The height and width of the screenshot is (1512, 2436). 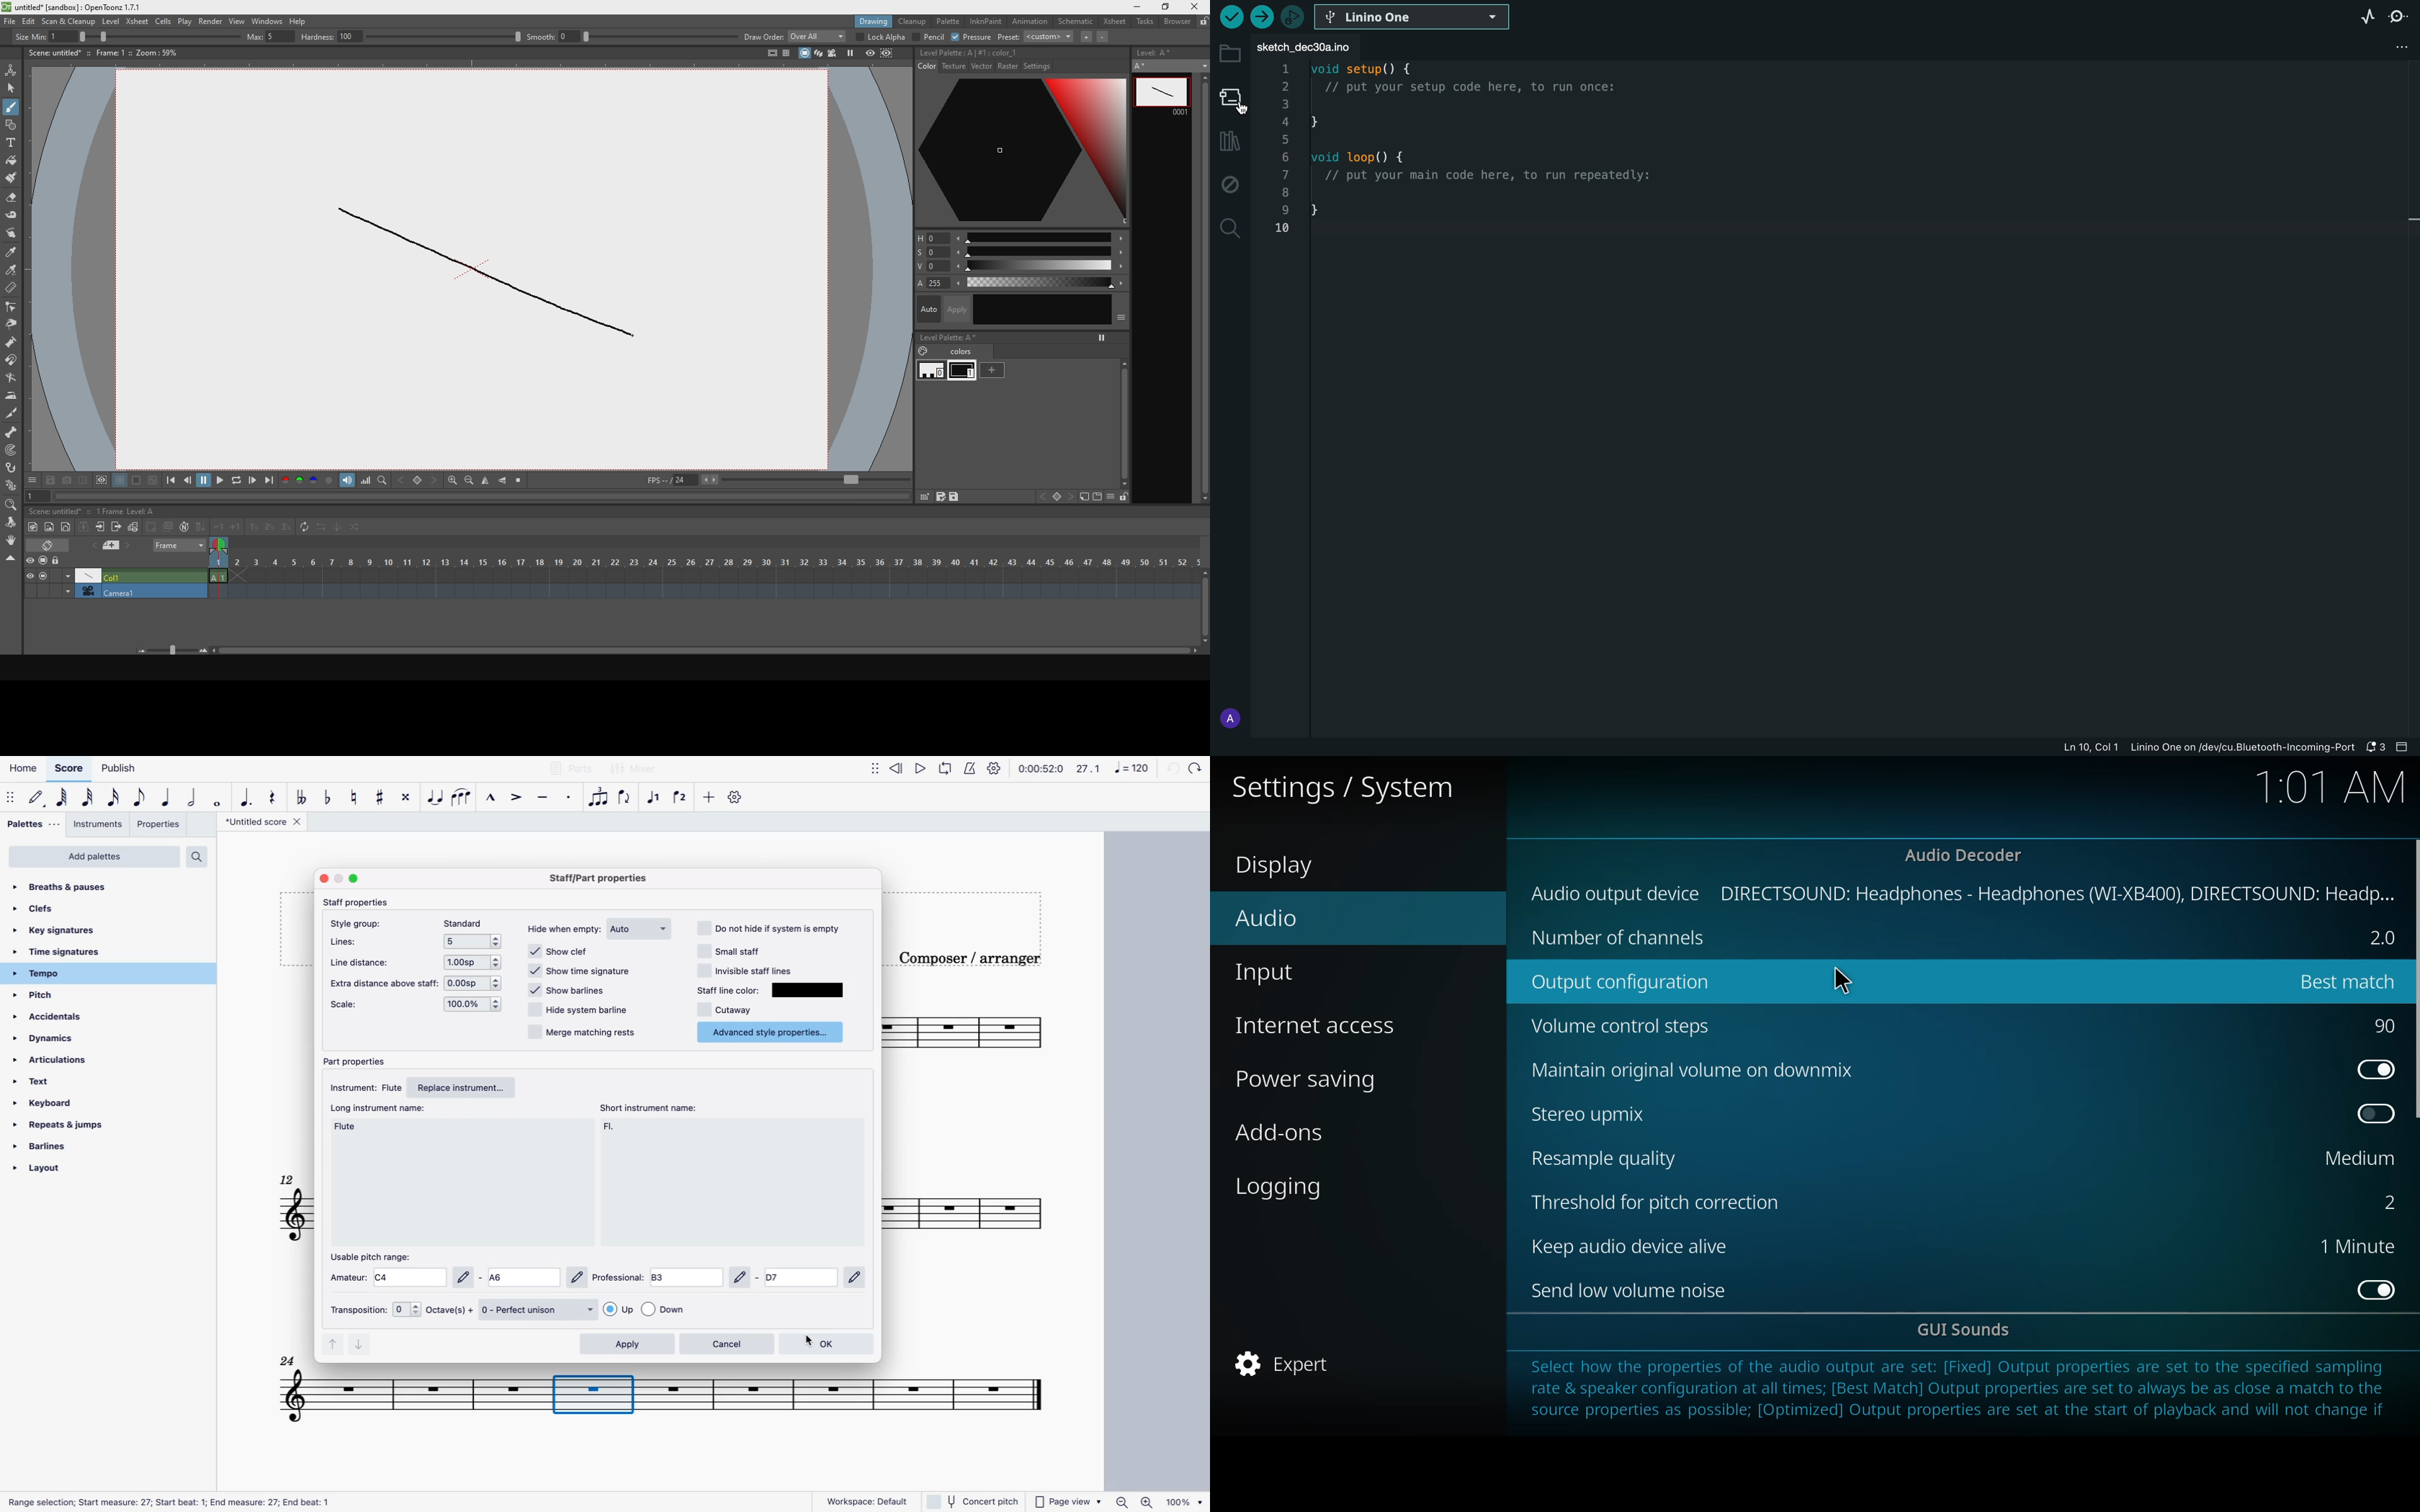 What do you see at coordinates (268, 36) in the screenshot?
I see `max` at bounding box center [268, 36].